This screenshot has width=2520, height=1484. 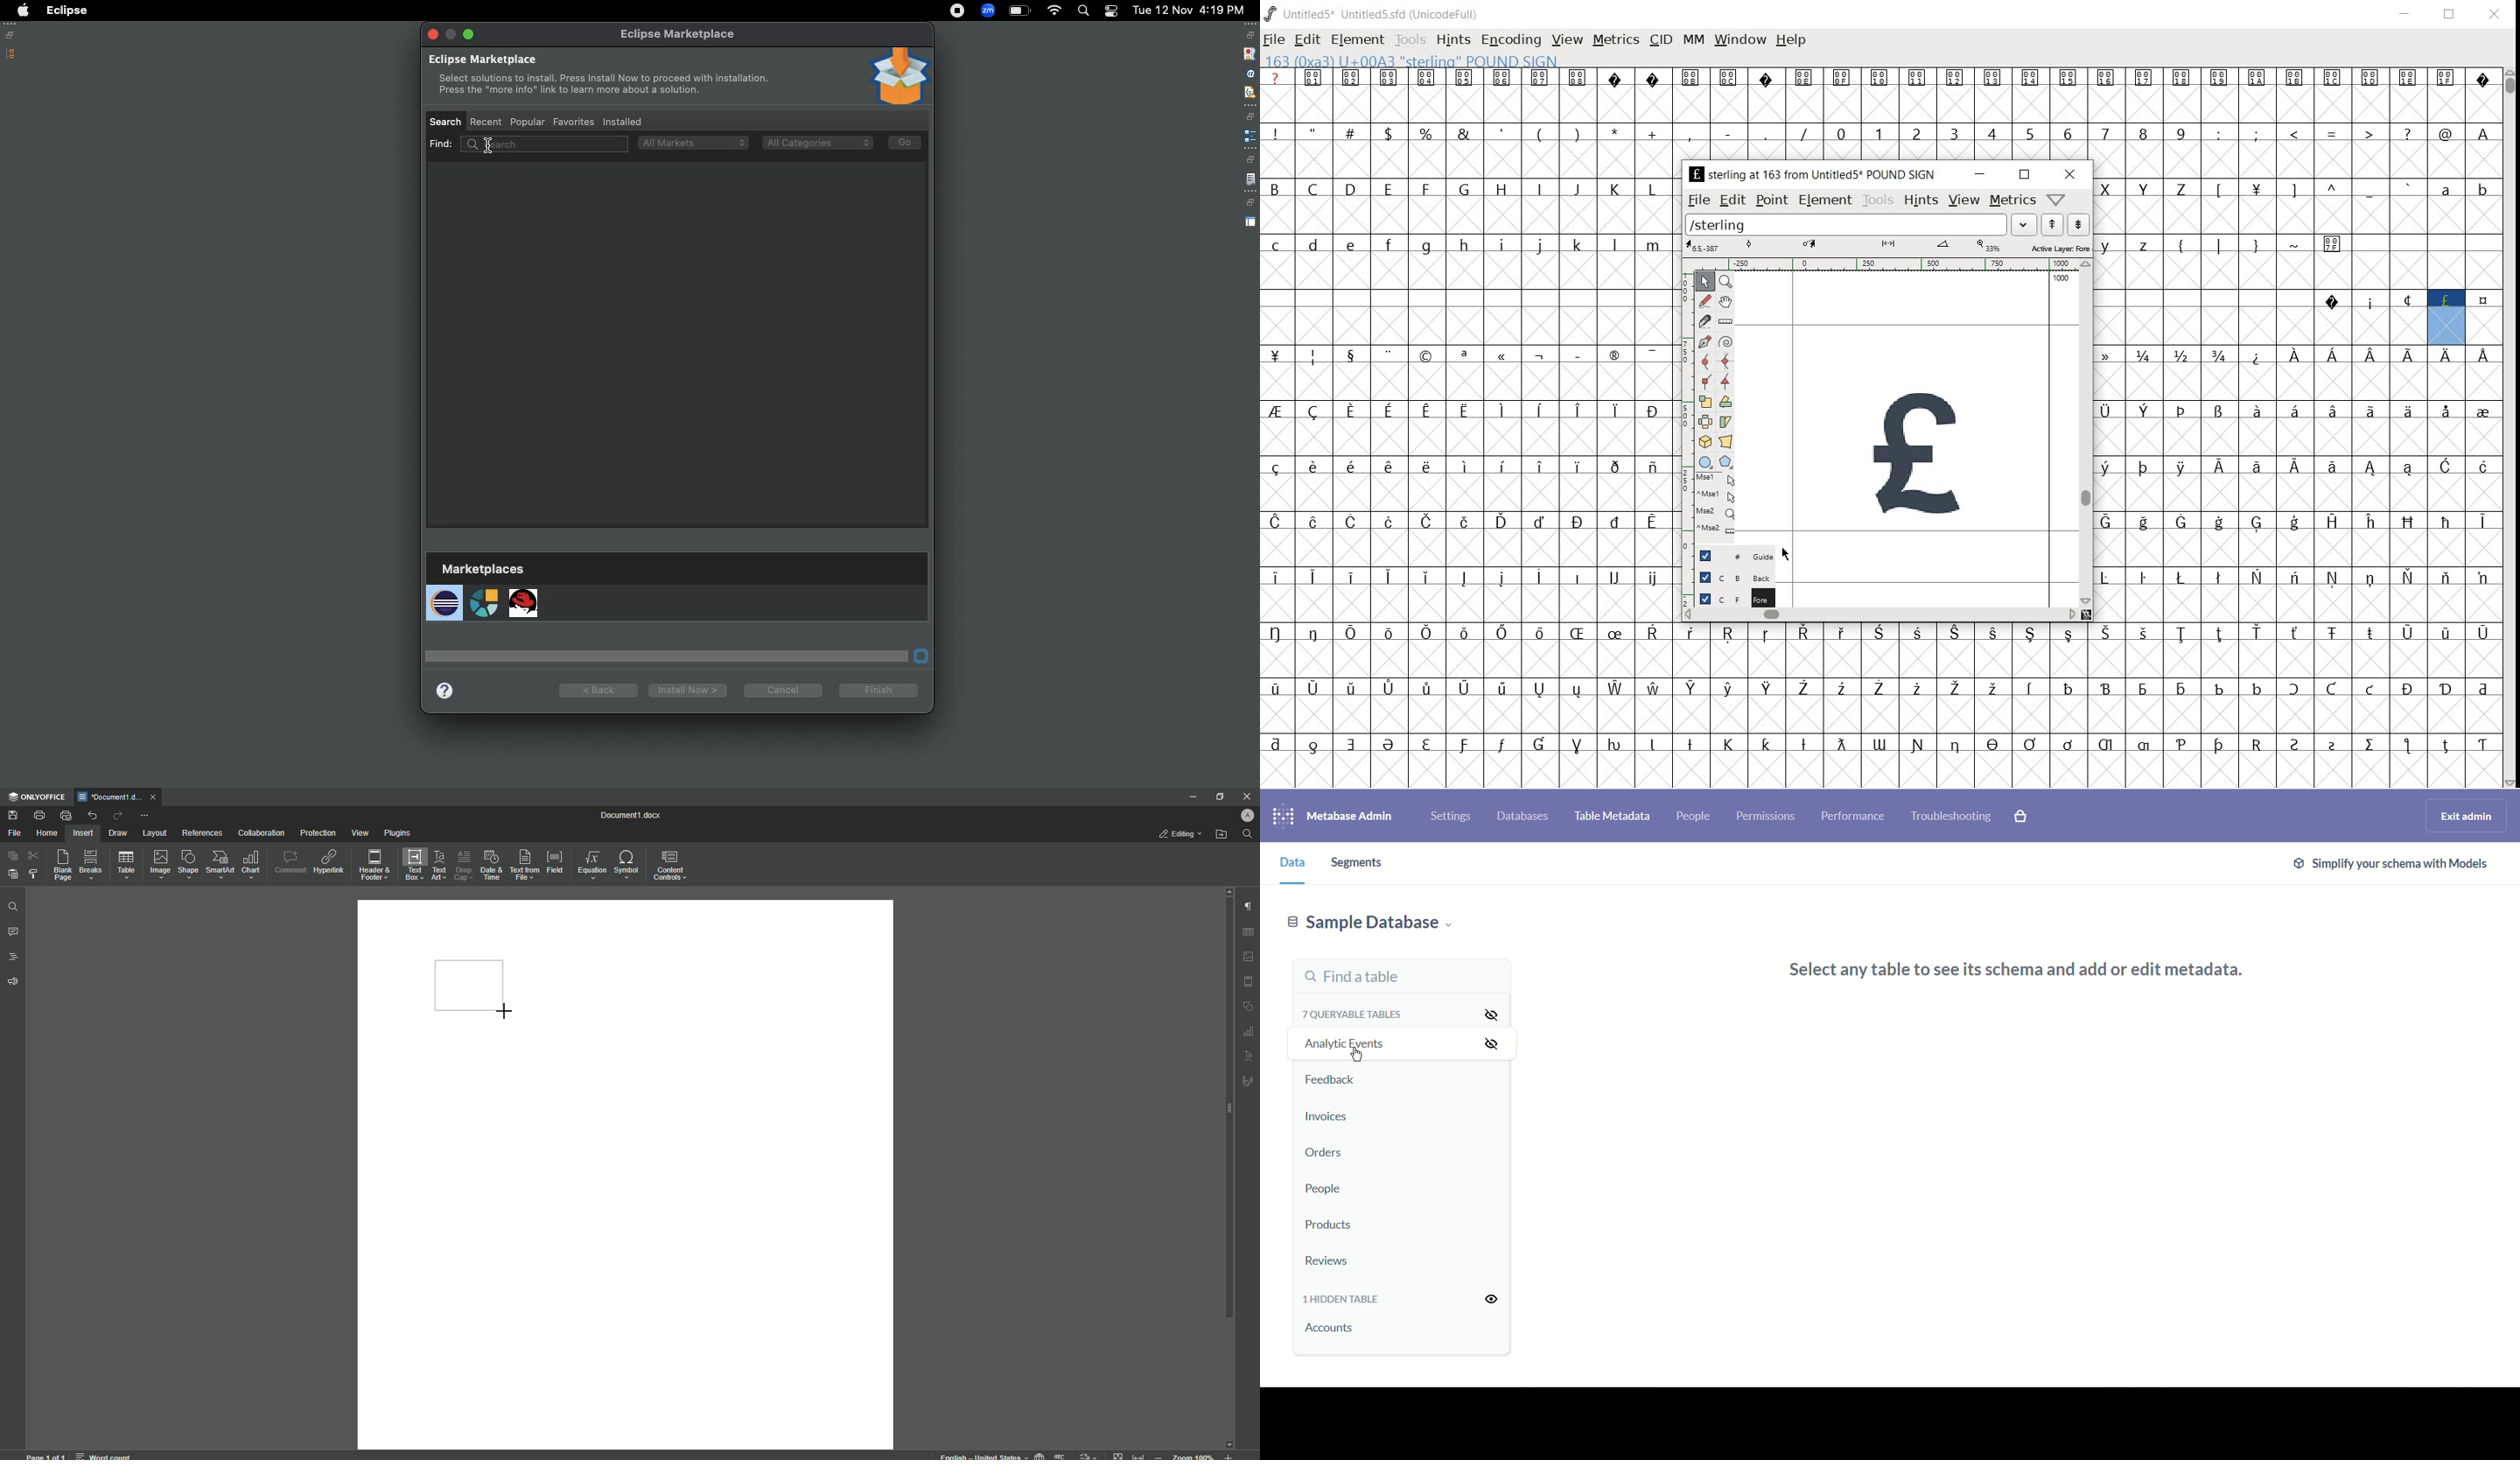 What do you see at coordinates (1683, 405) in the screenshot?
I see `scale` at bounding box center [1683, 405].